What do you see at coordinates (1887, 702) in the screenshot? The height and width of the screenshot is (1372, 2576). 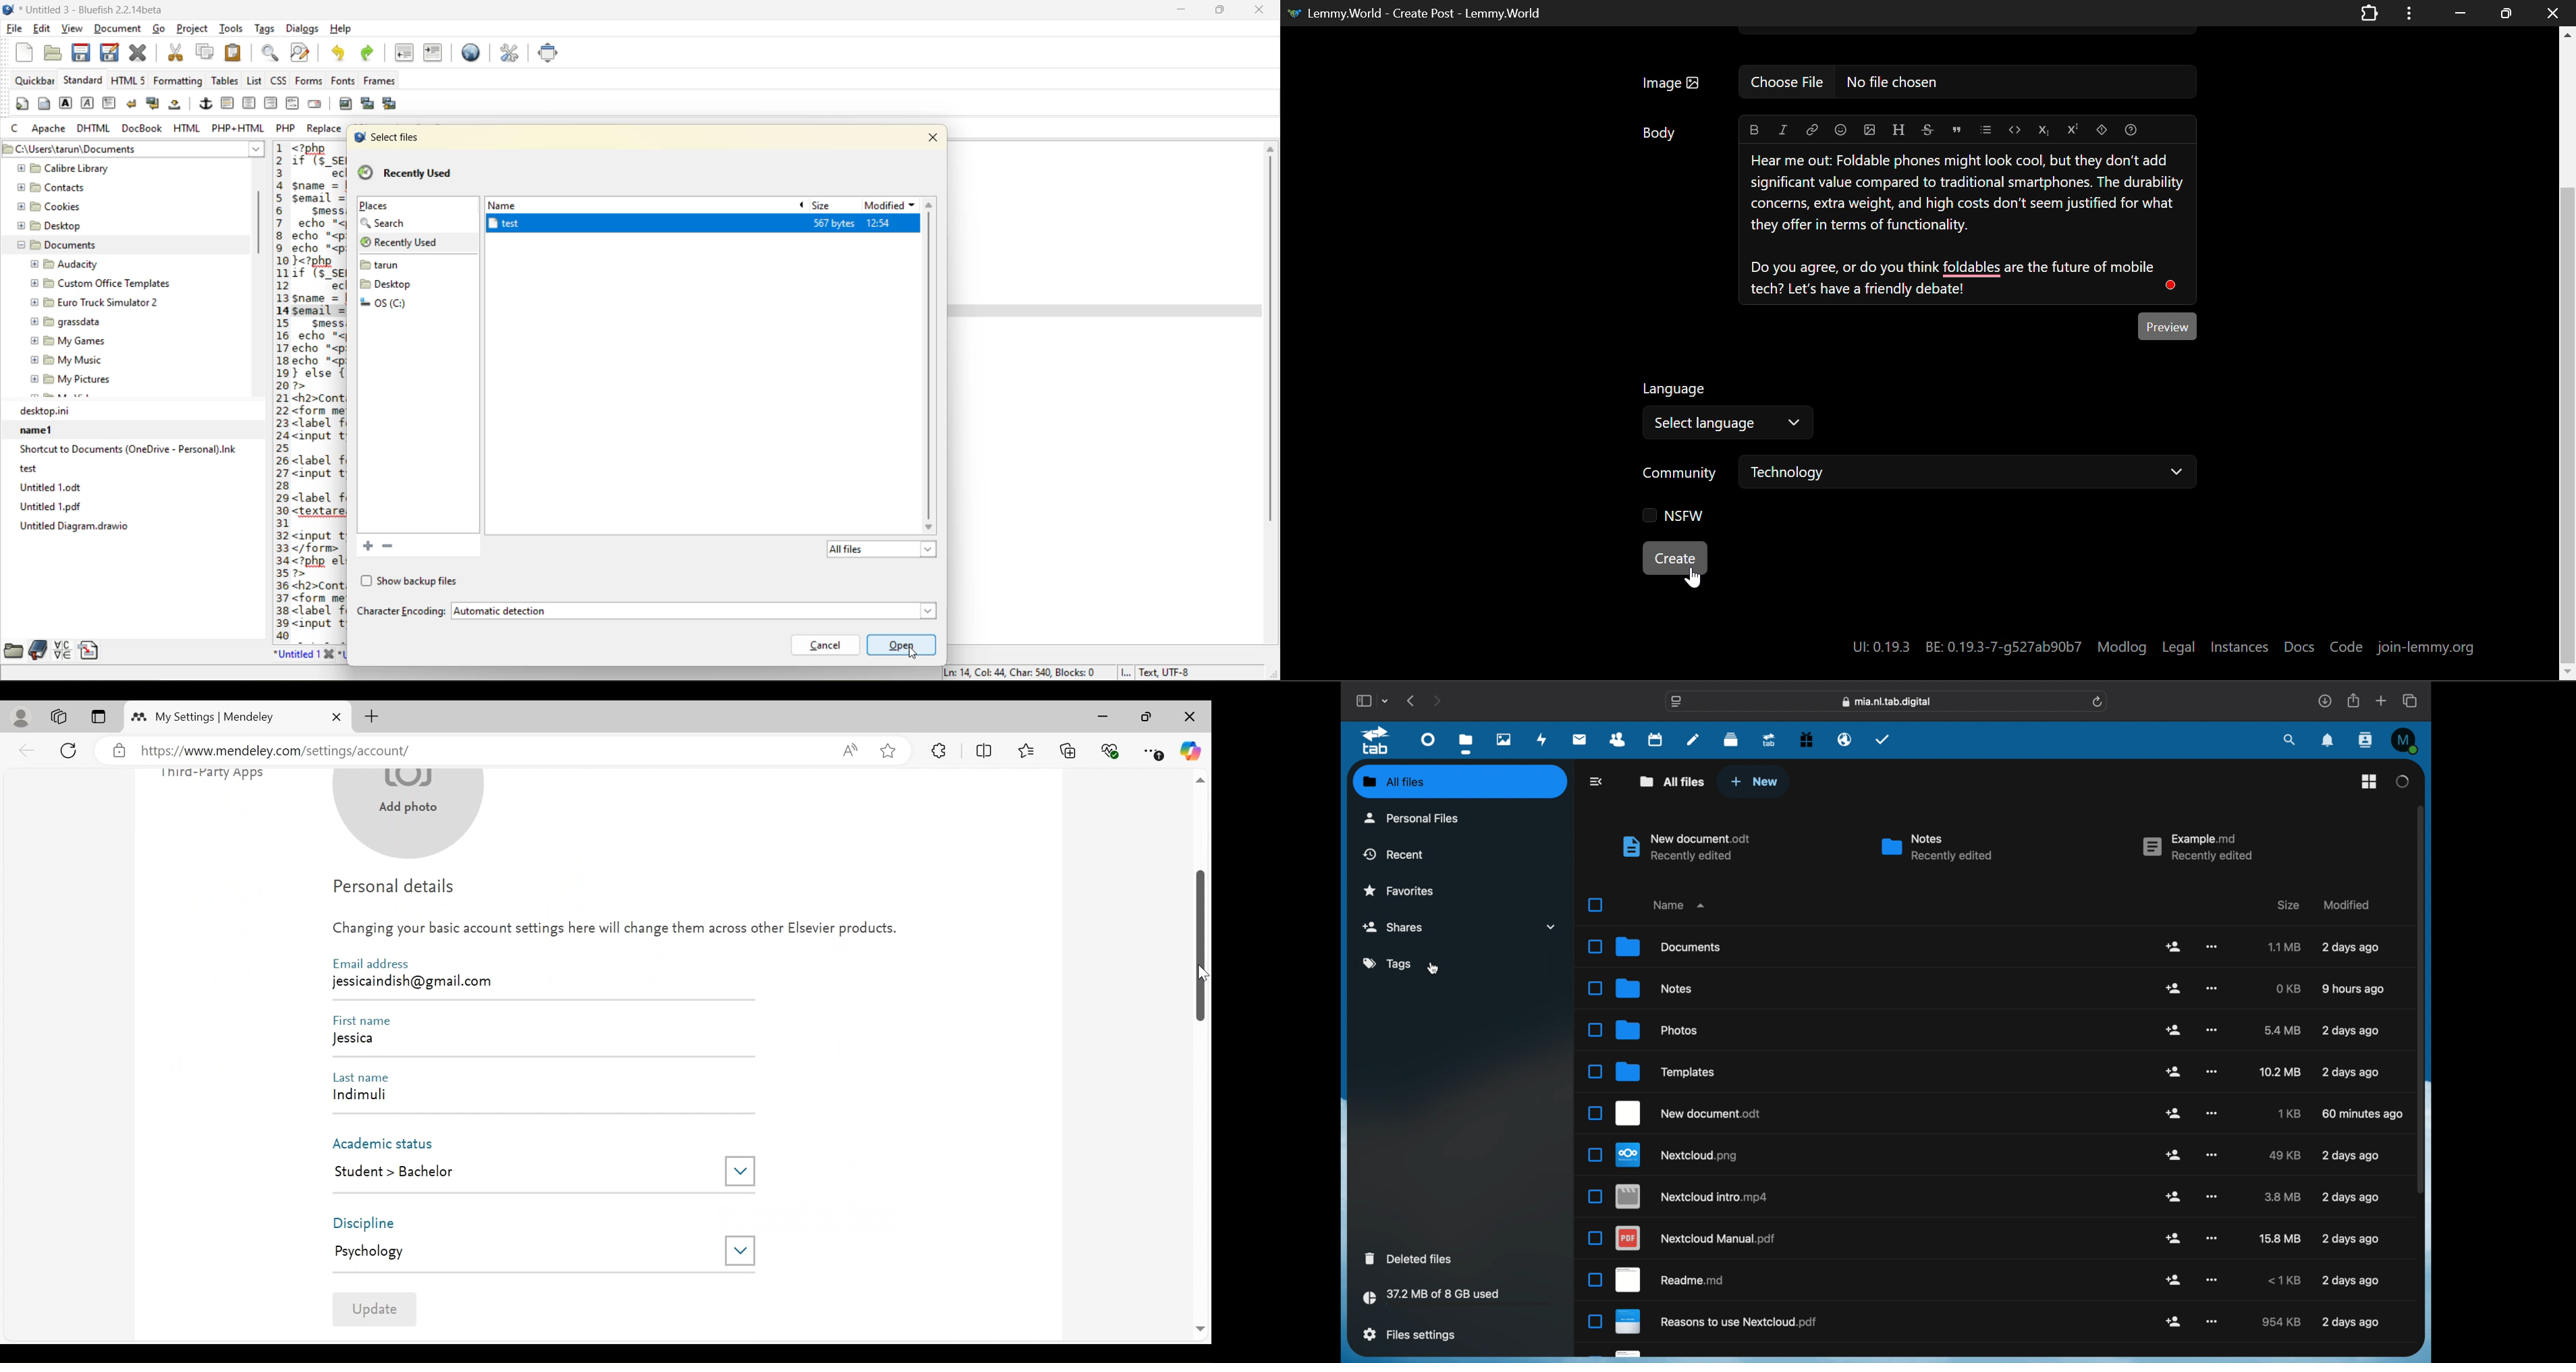 I see `web address` at bounding box center [1887, 702].